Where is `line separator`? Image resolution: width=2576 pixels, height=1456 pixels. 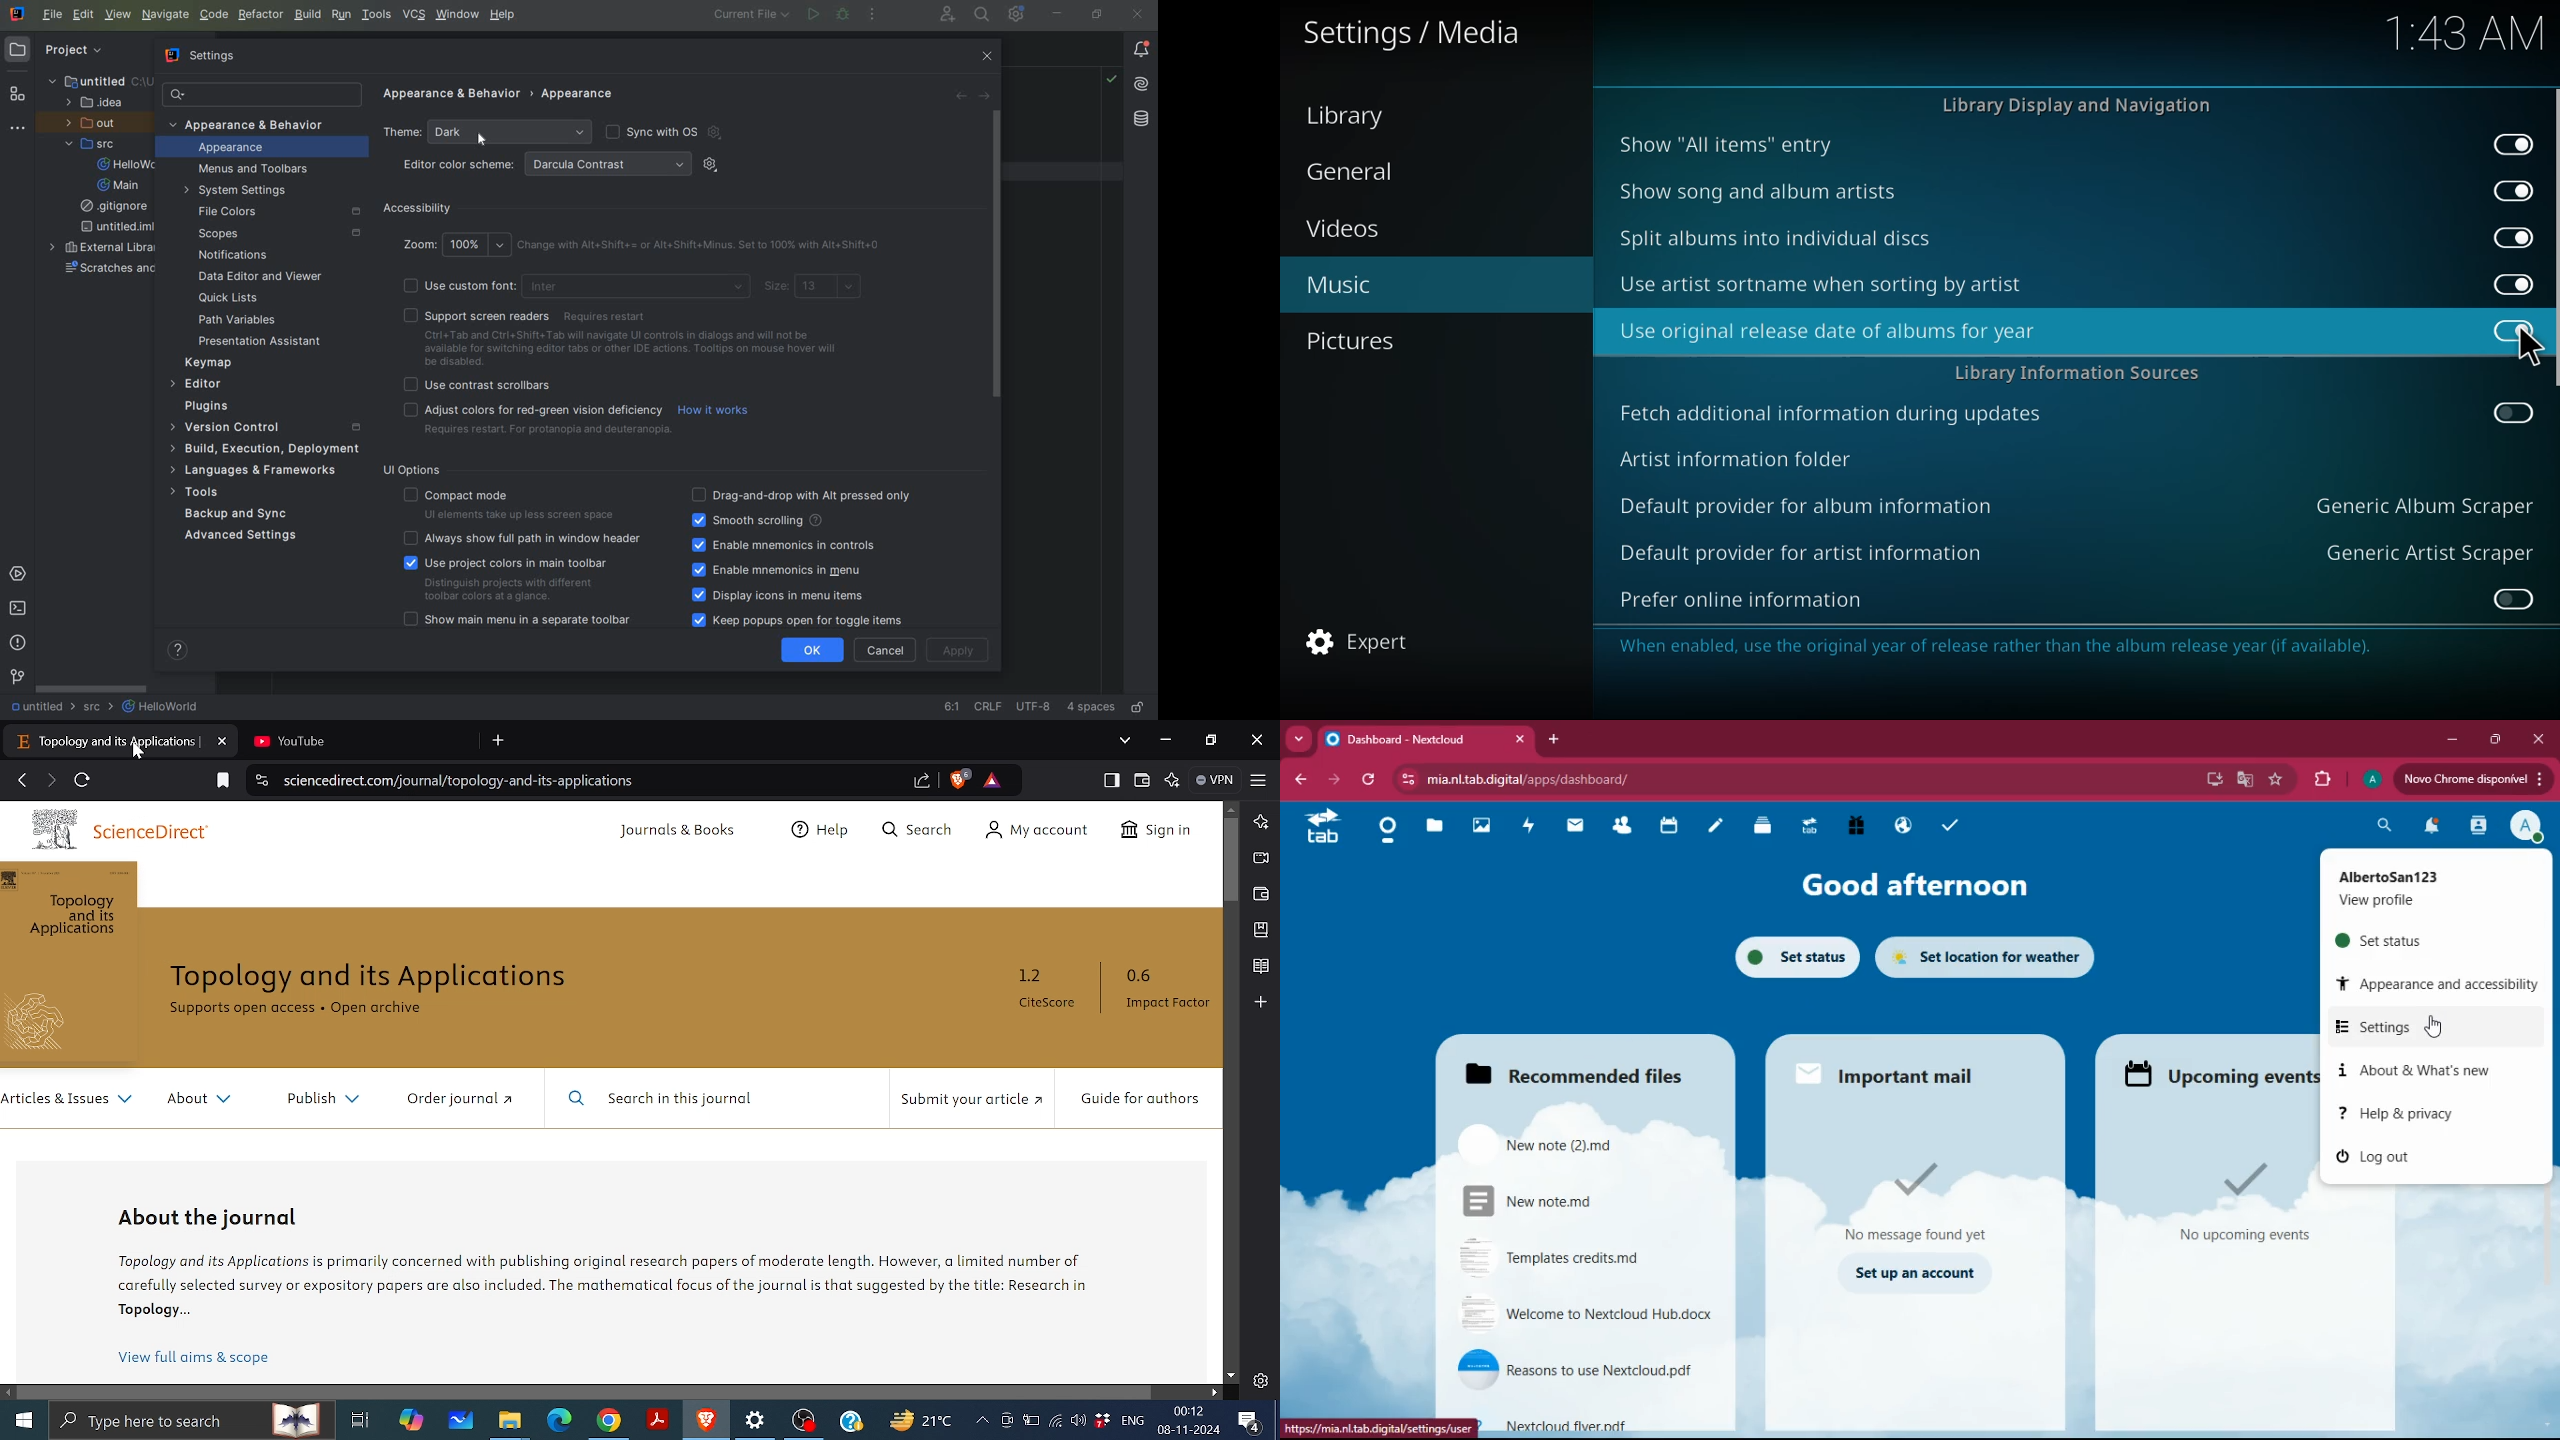
line separator is located at coordinates (991, 708).